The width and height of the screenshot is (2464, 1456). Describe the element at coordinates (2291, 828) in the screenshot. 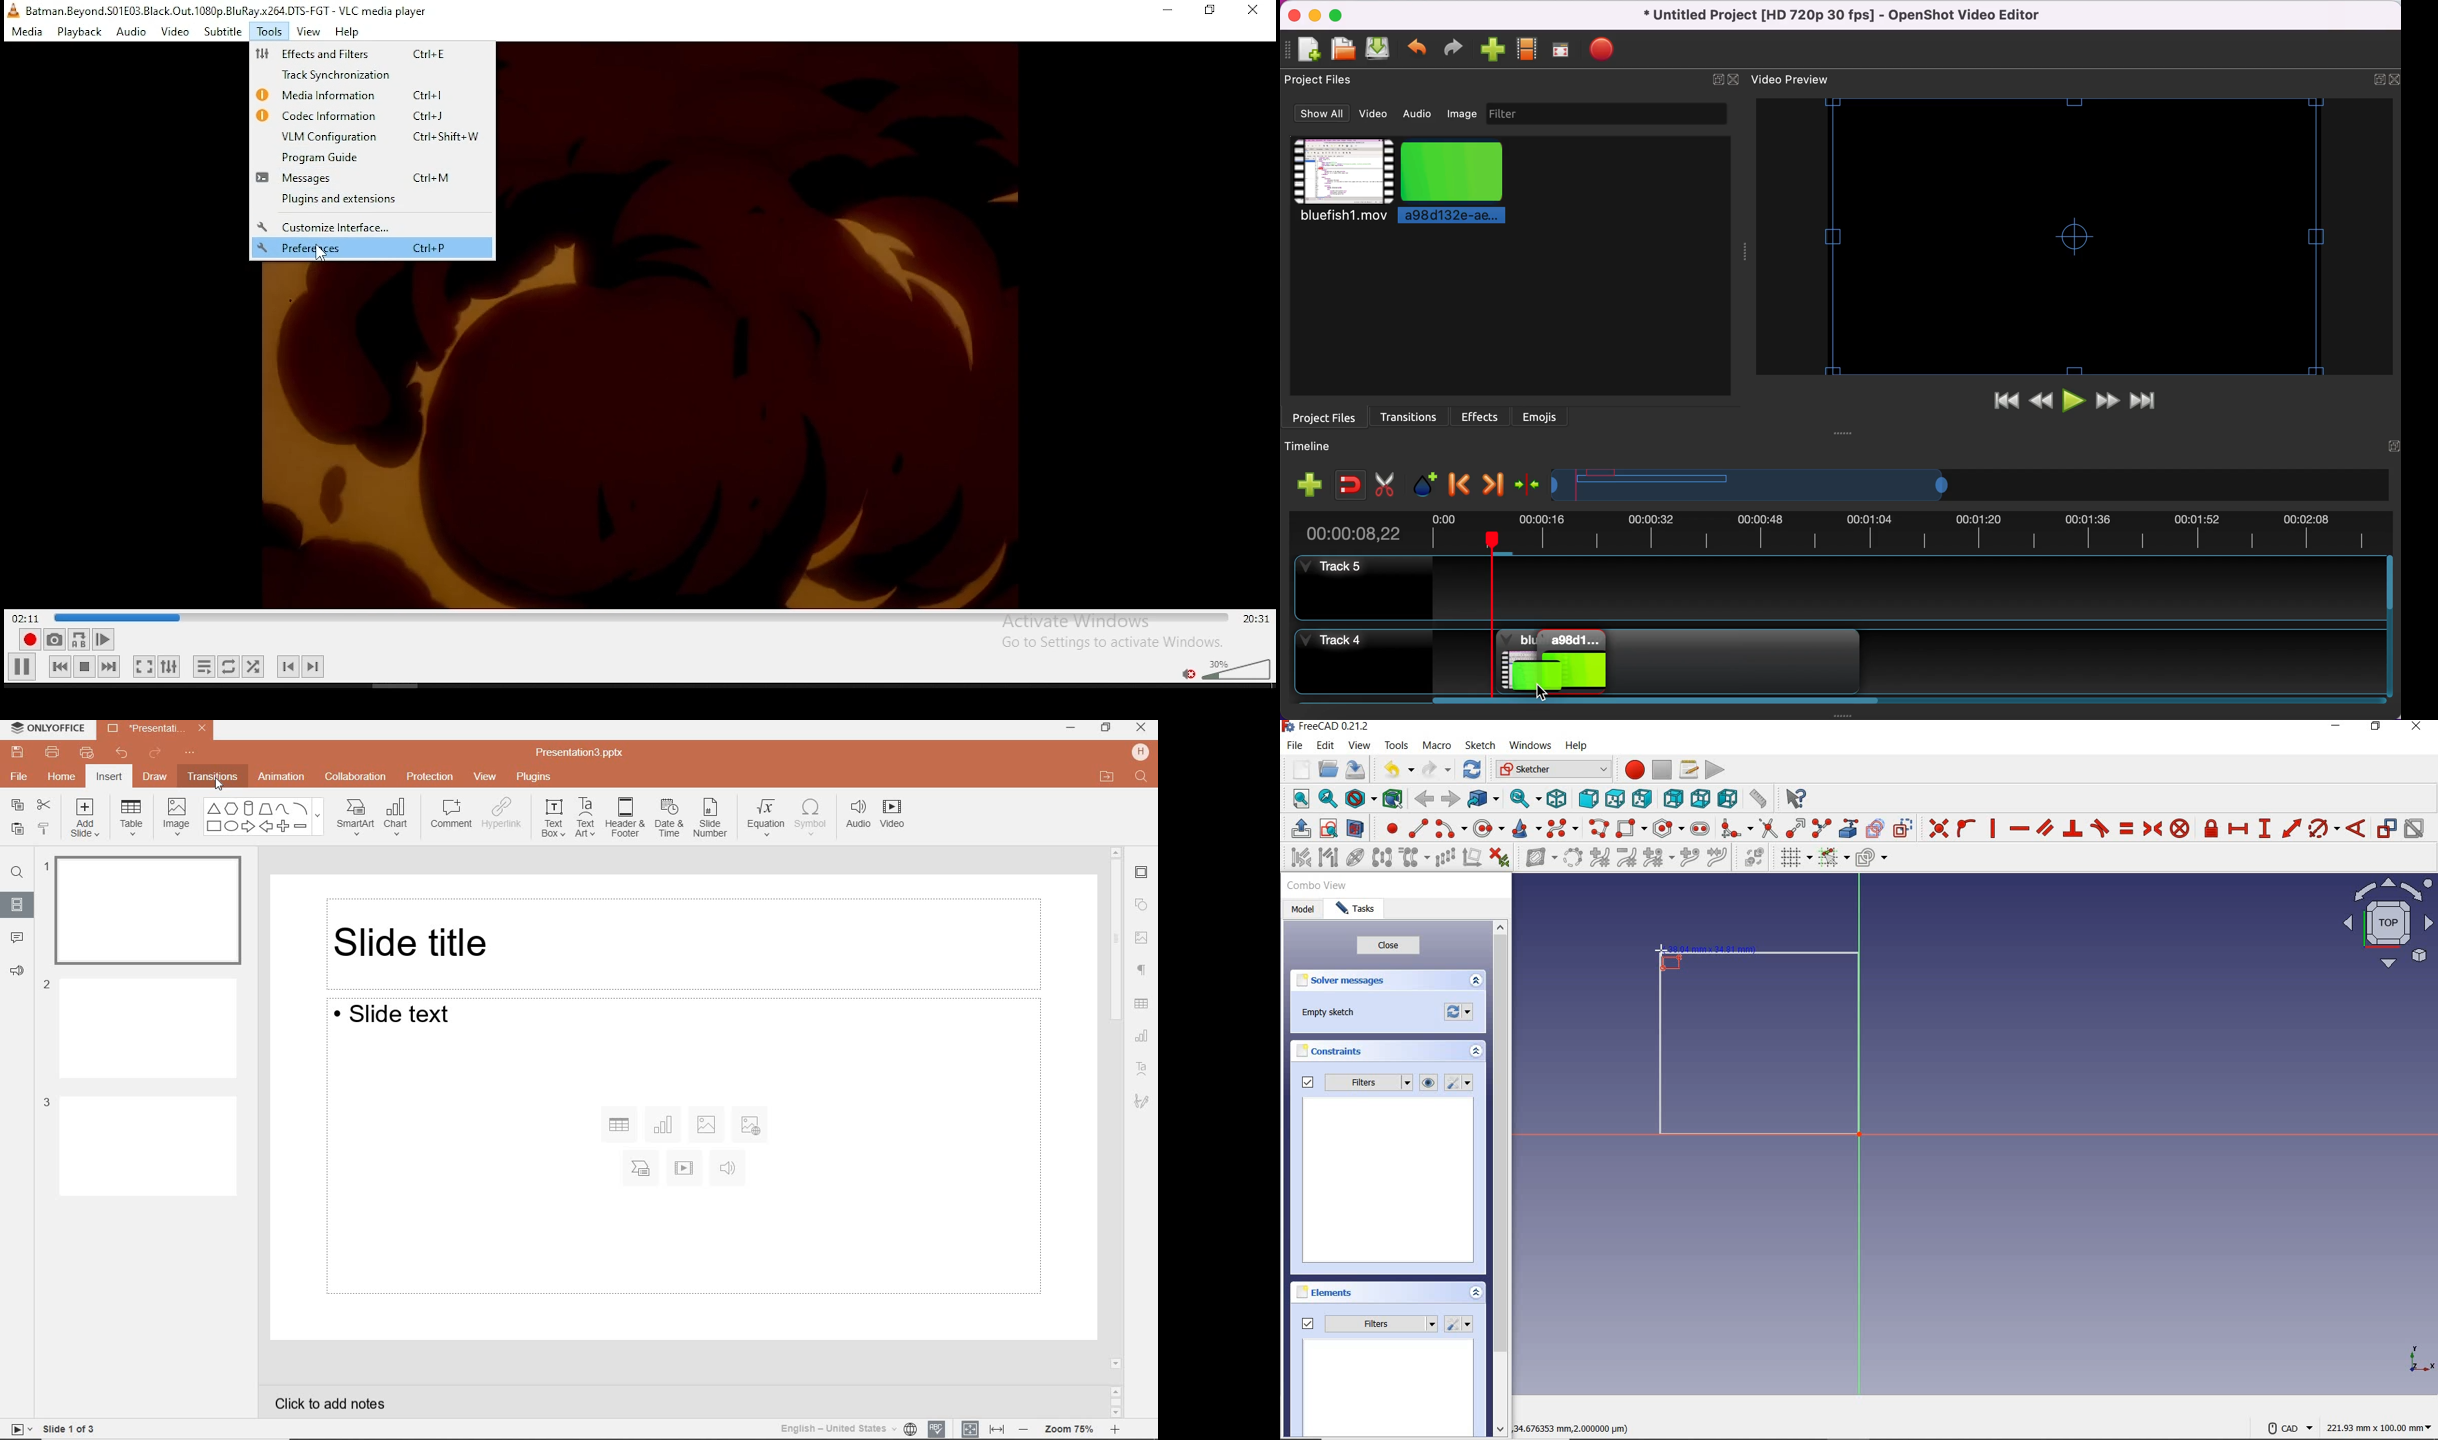

I see `constrain distance` at that location.